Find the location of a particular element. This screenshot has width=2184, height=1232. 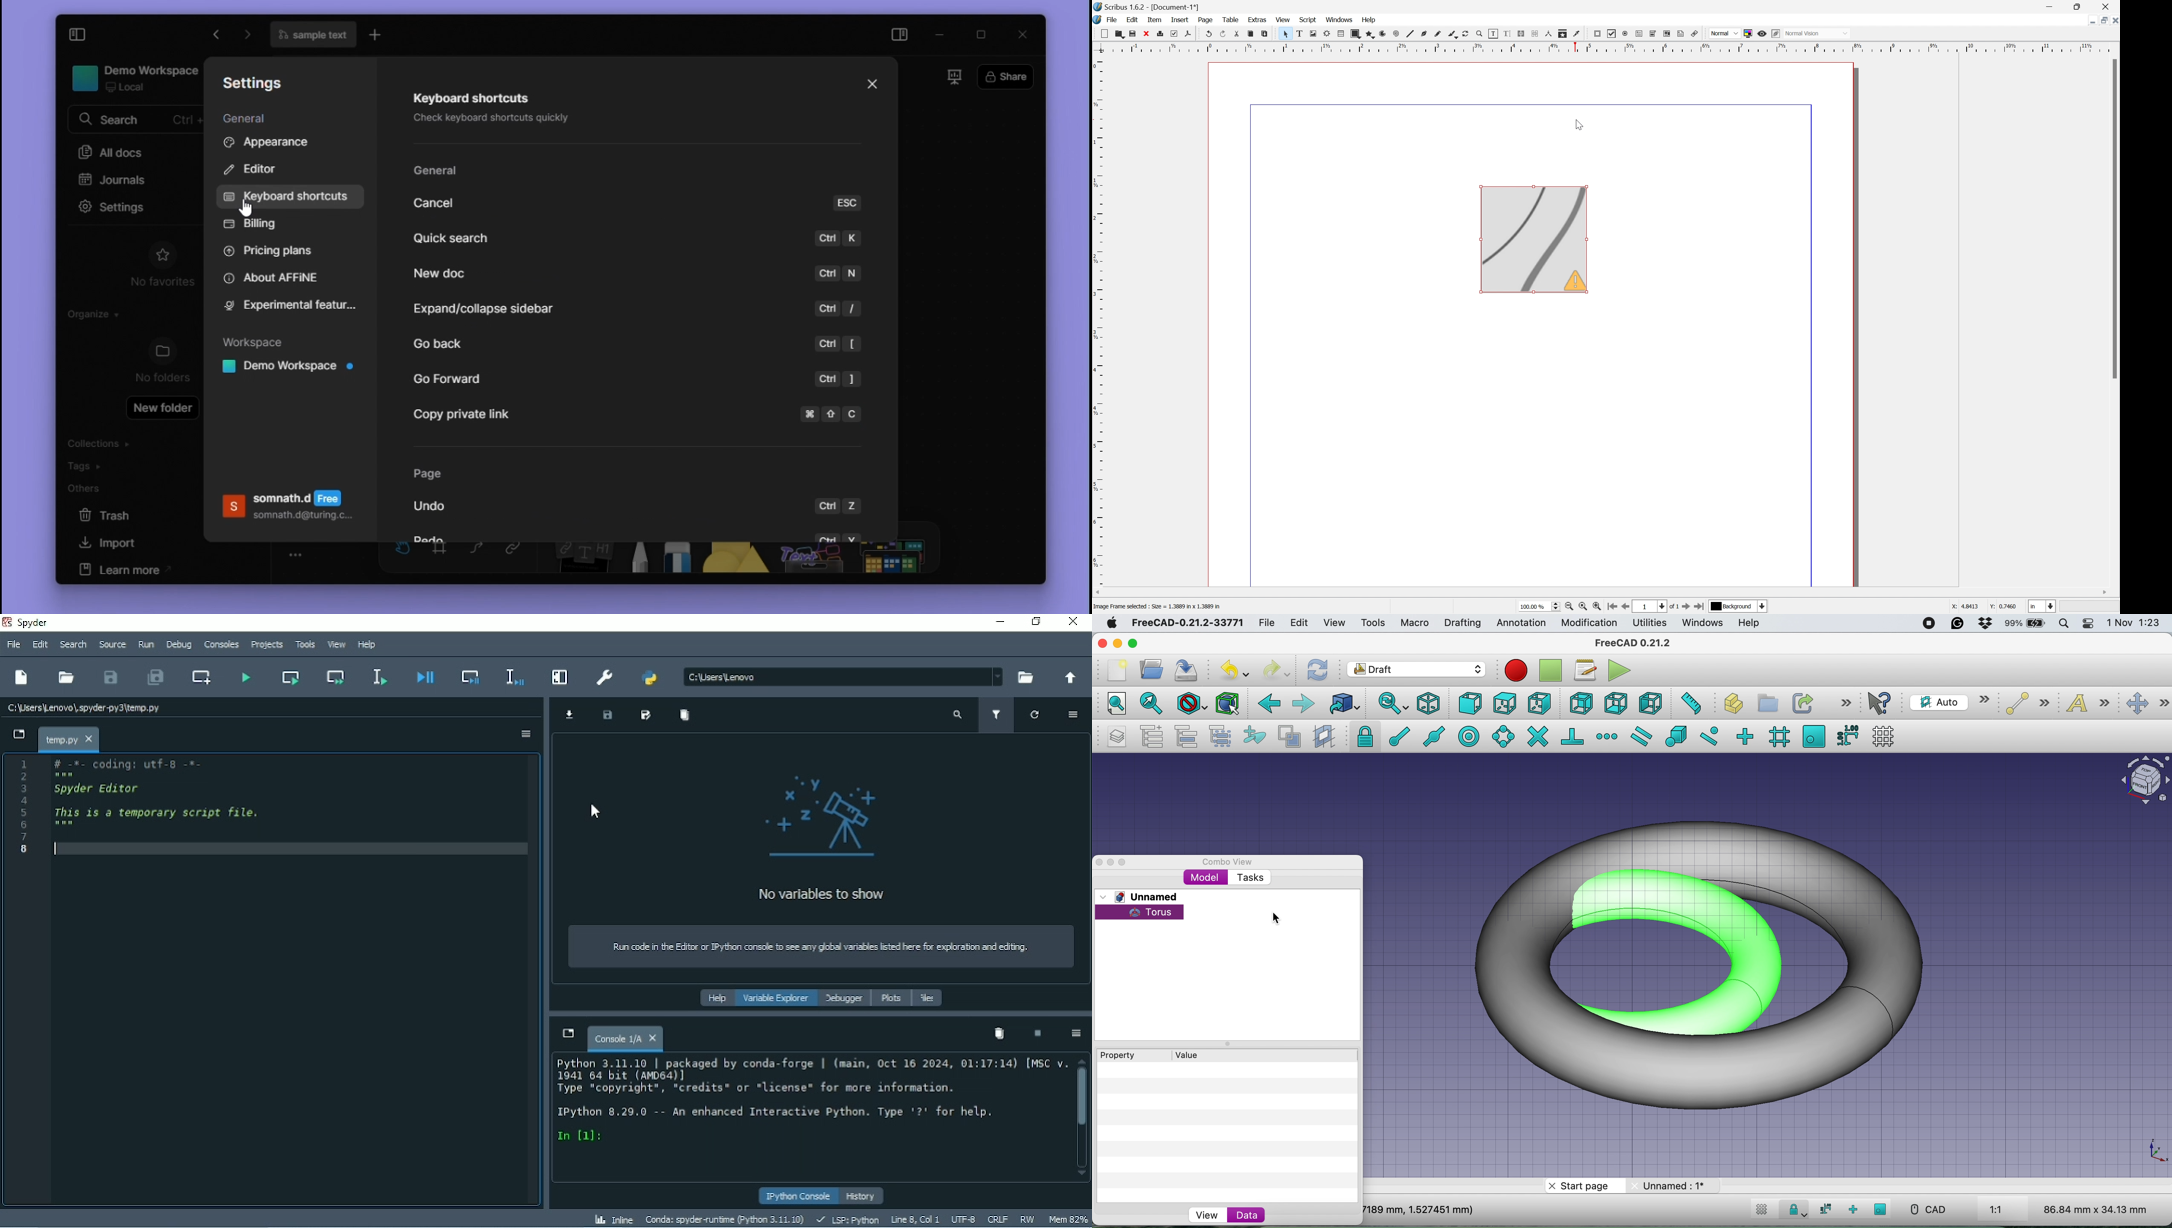

minimise is located at coordinates (1117, 641).